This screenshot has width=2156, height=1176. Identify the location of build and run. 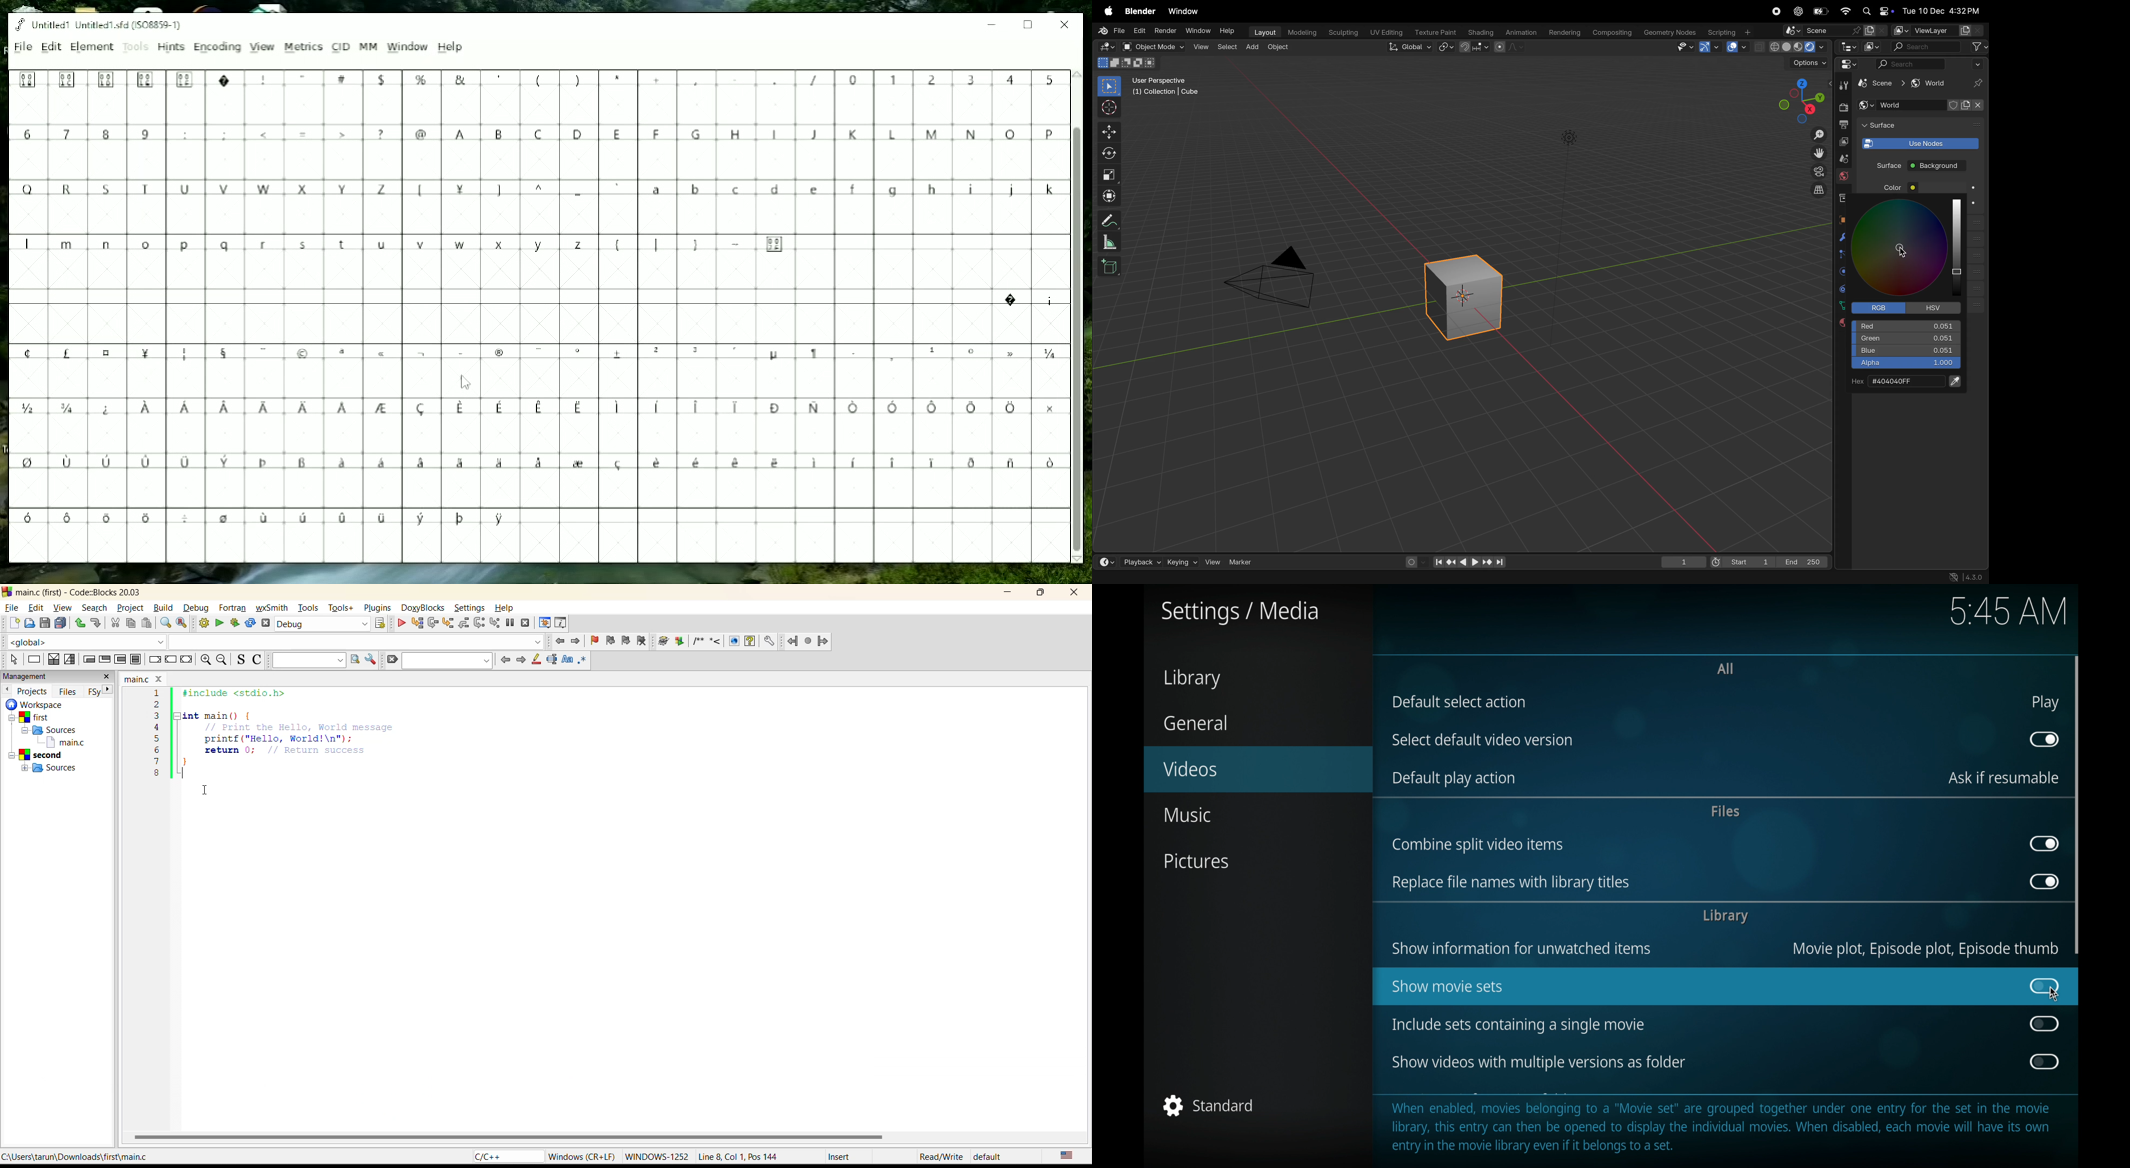
(237, 625).